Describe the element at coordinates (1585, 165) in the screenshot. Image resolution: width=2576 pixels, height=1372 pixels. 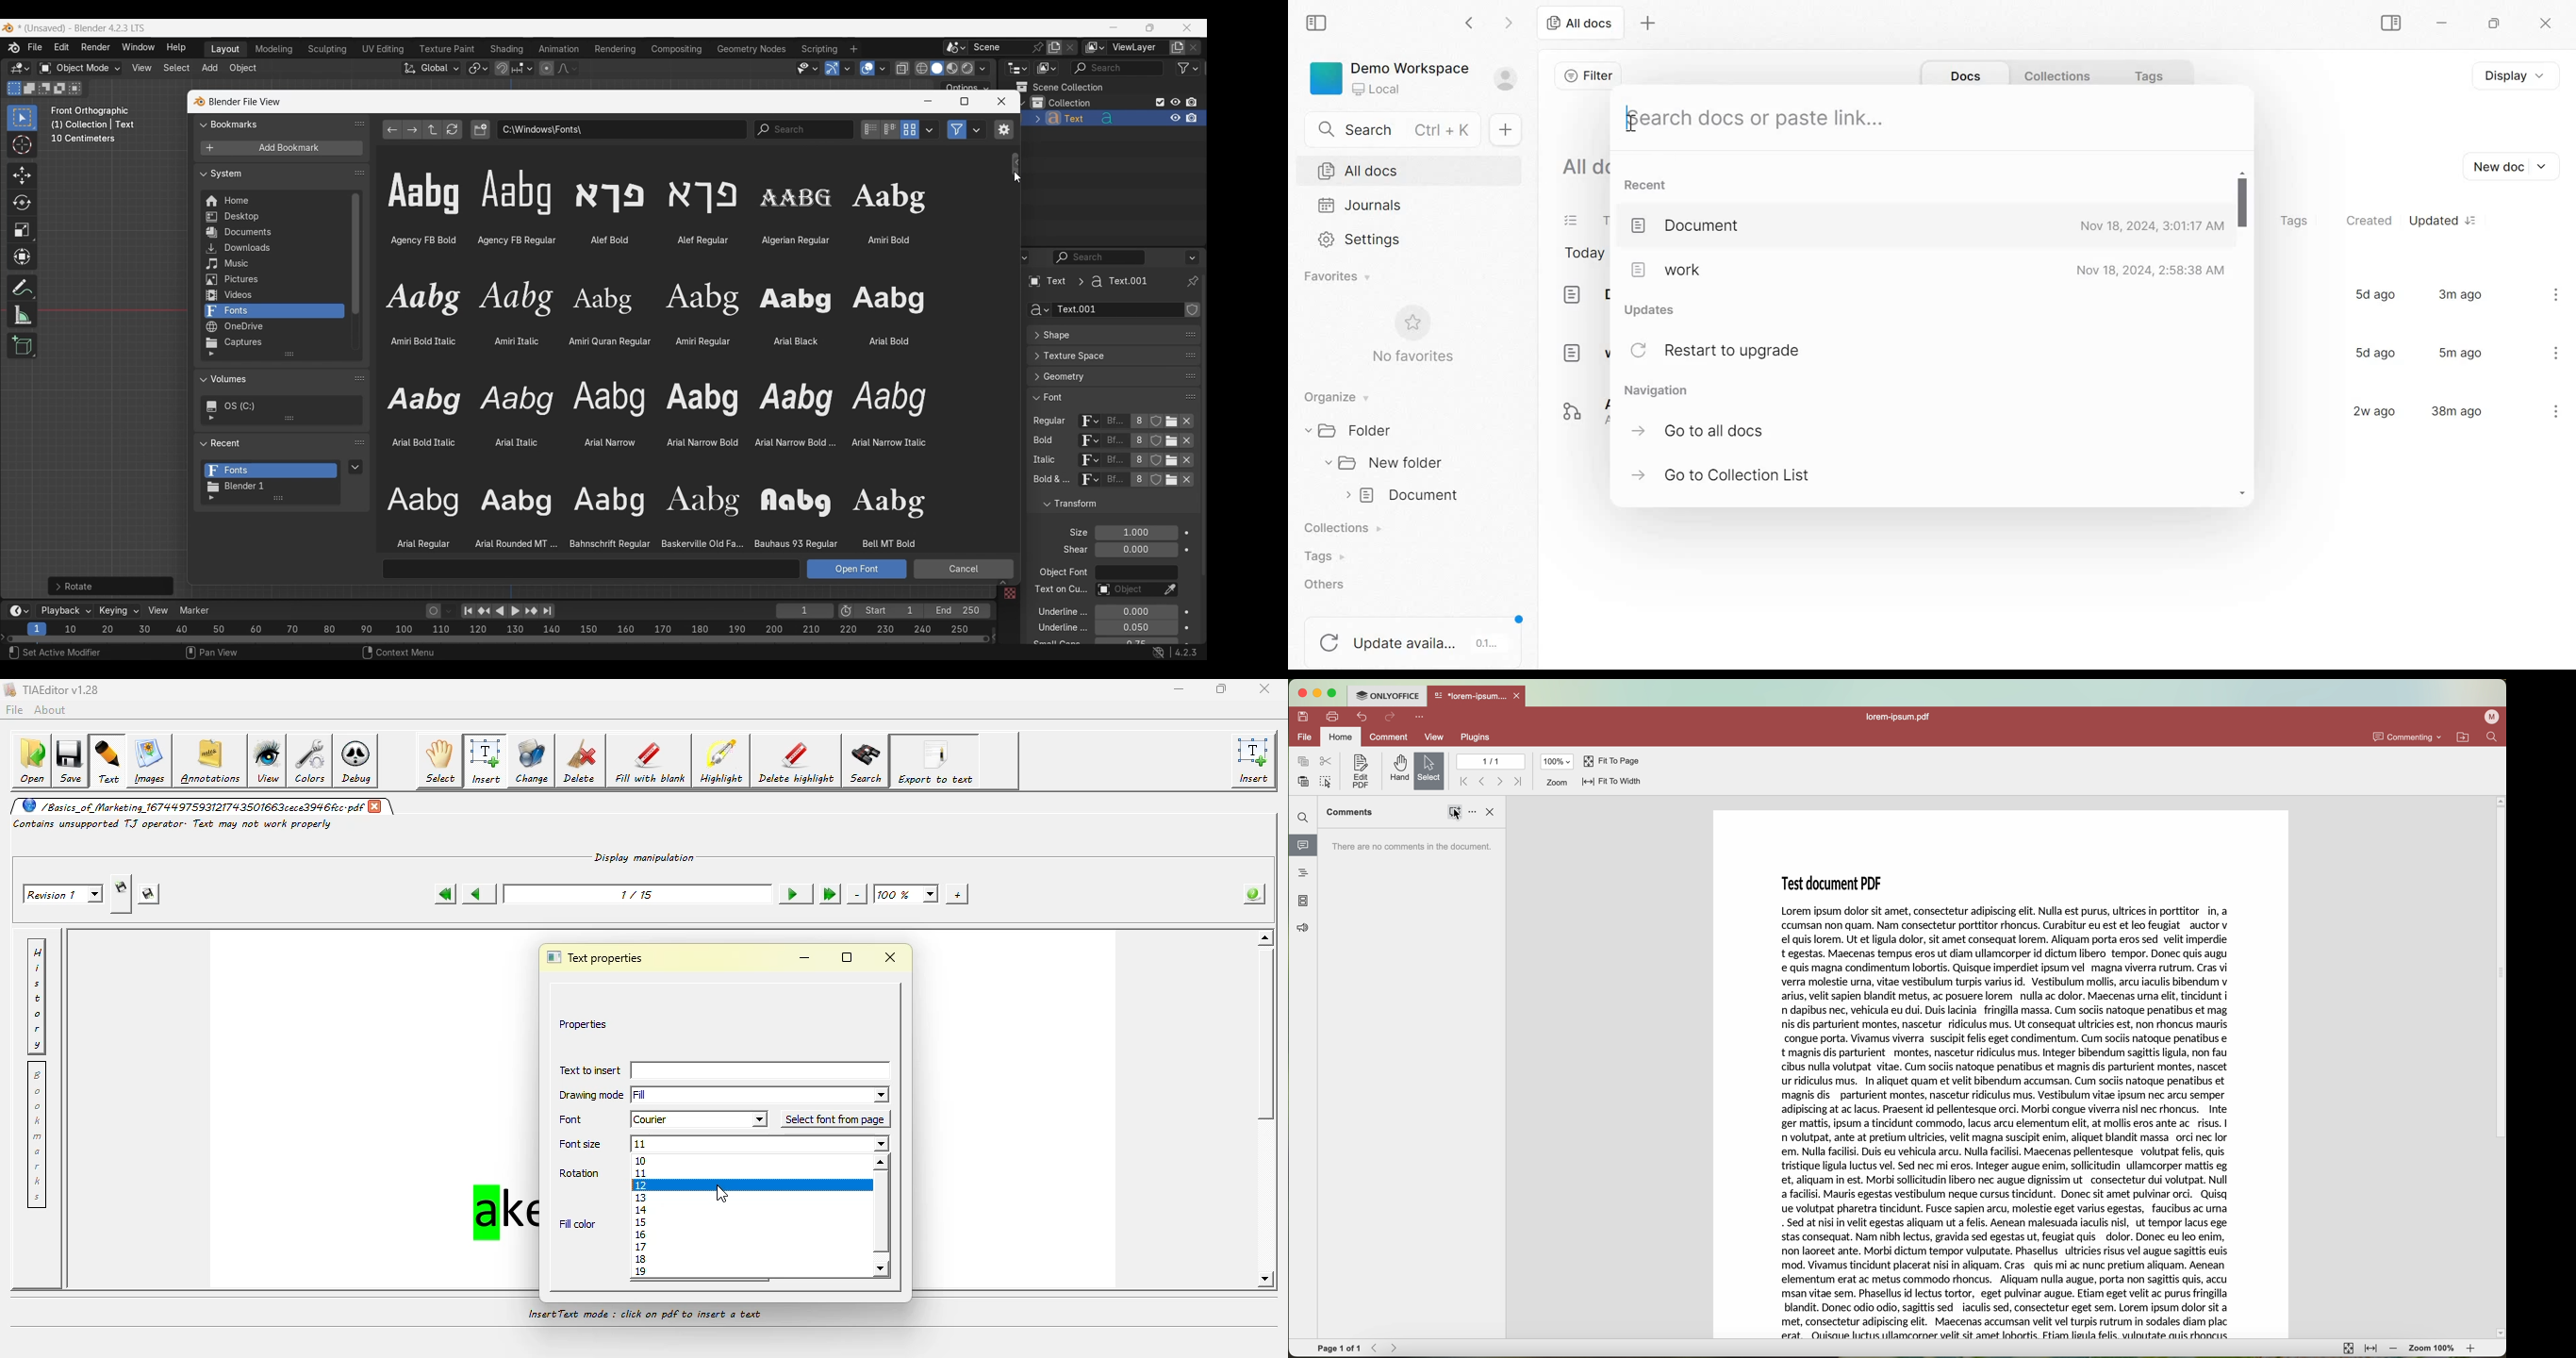
I see `All docs` at that location.